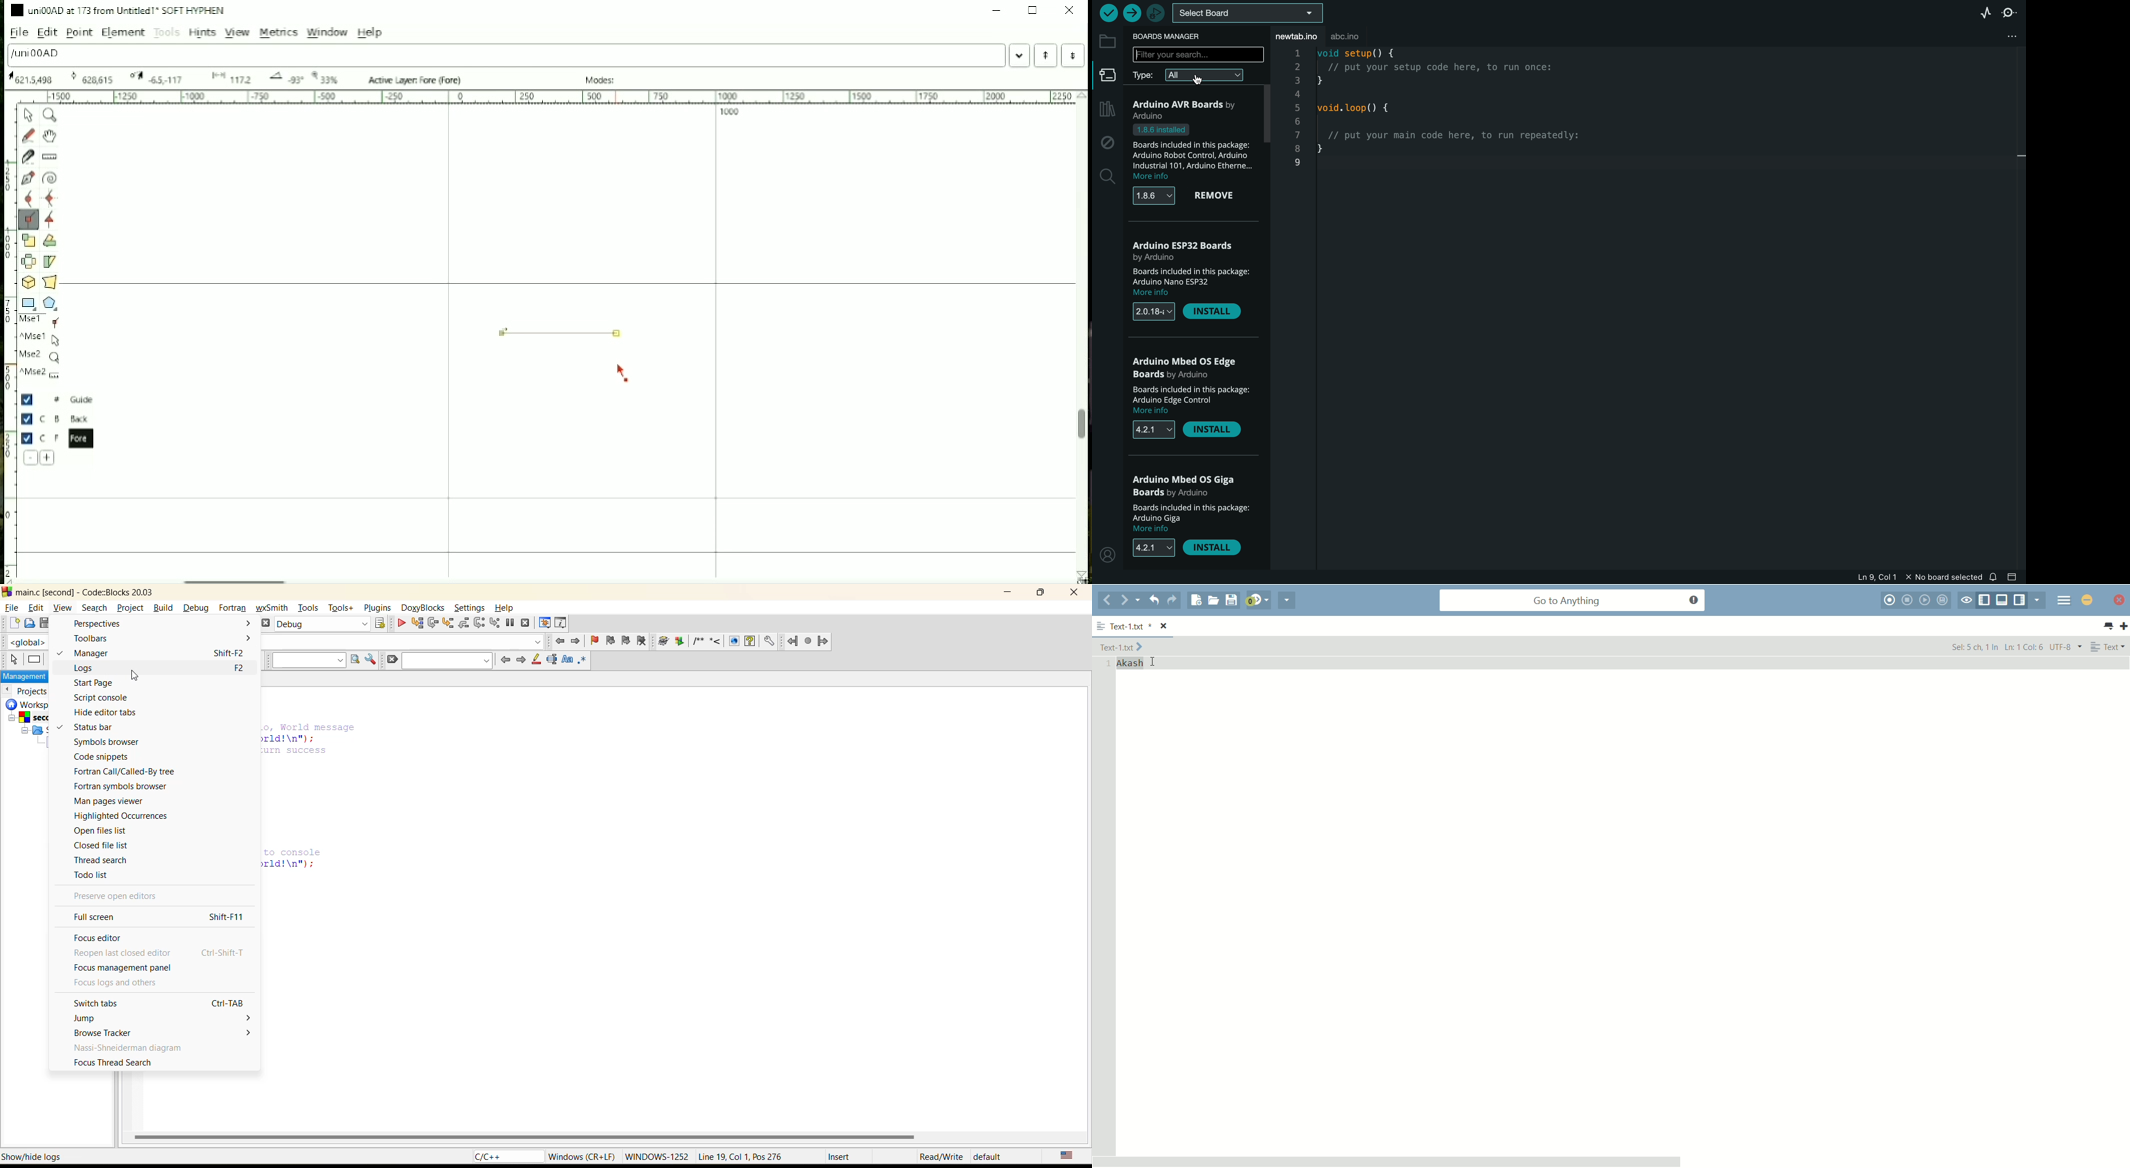  I want to click on todo list, so click(96, 877).